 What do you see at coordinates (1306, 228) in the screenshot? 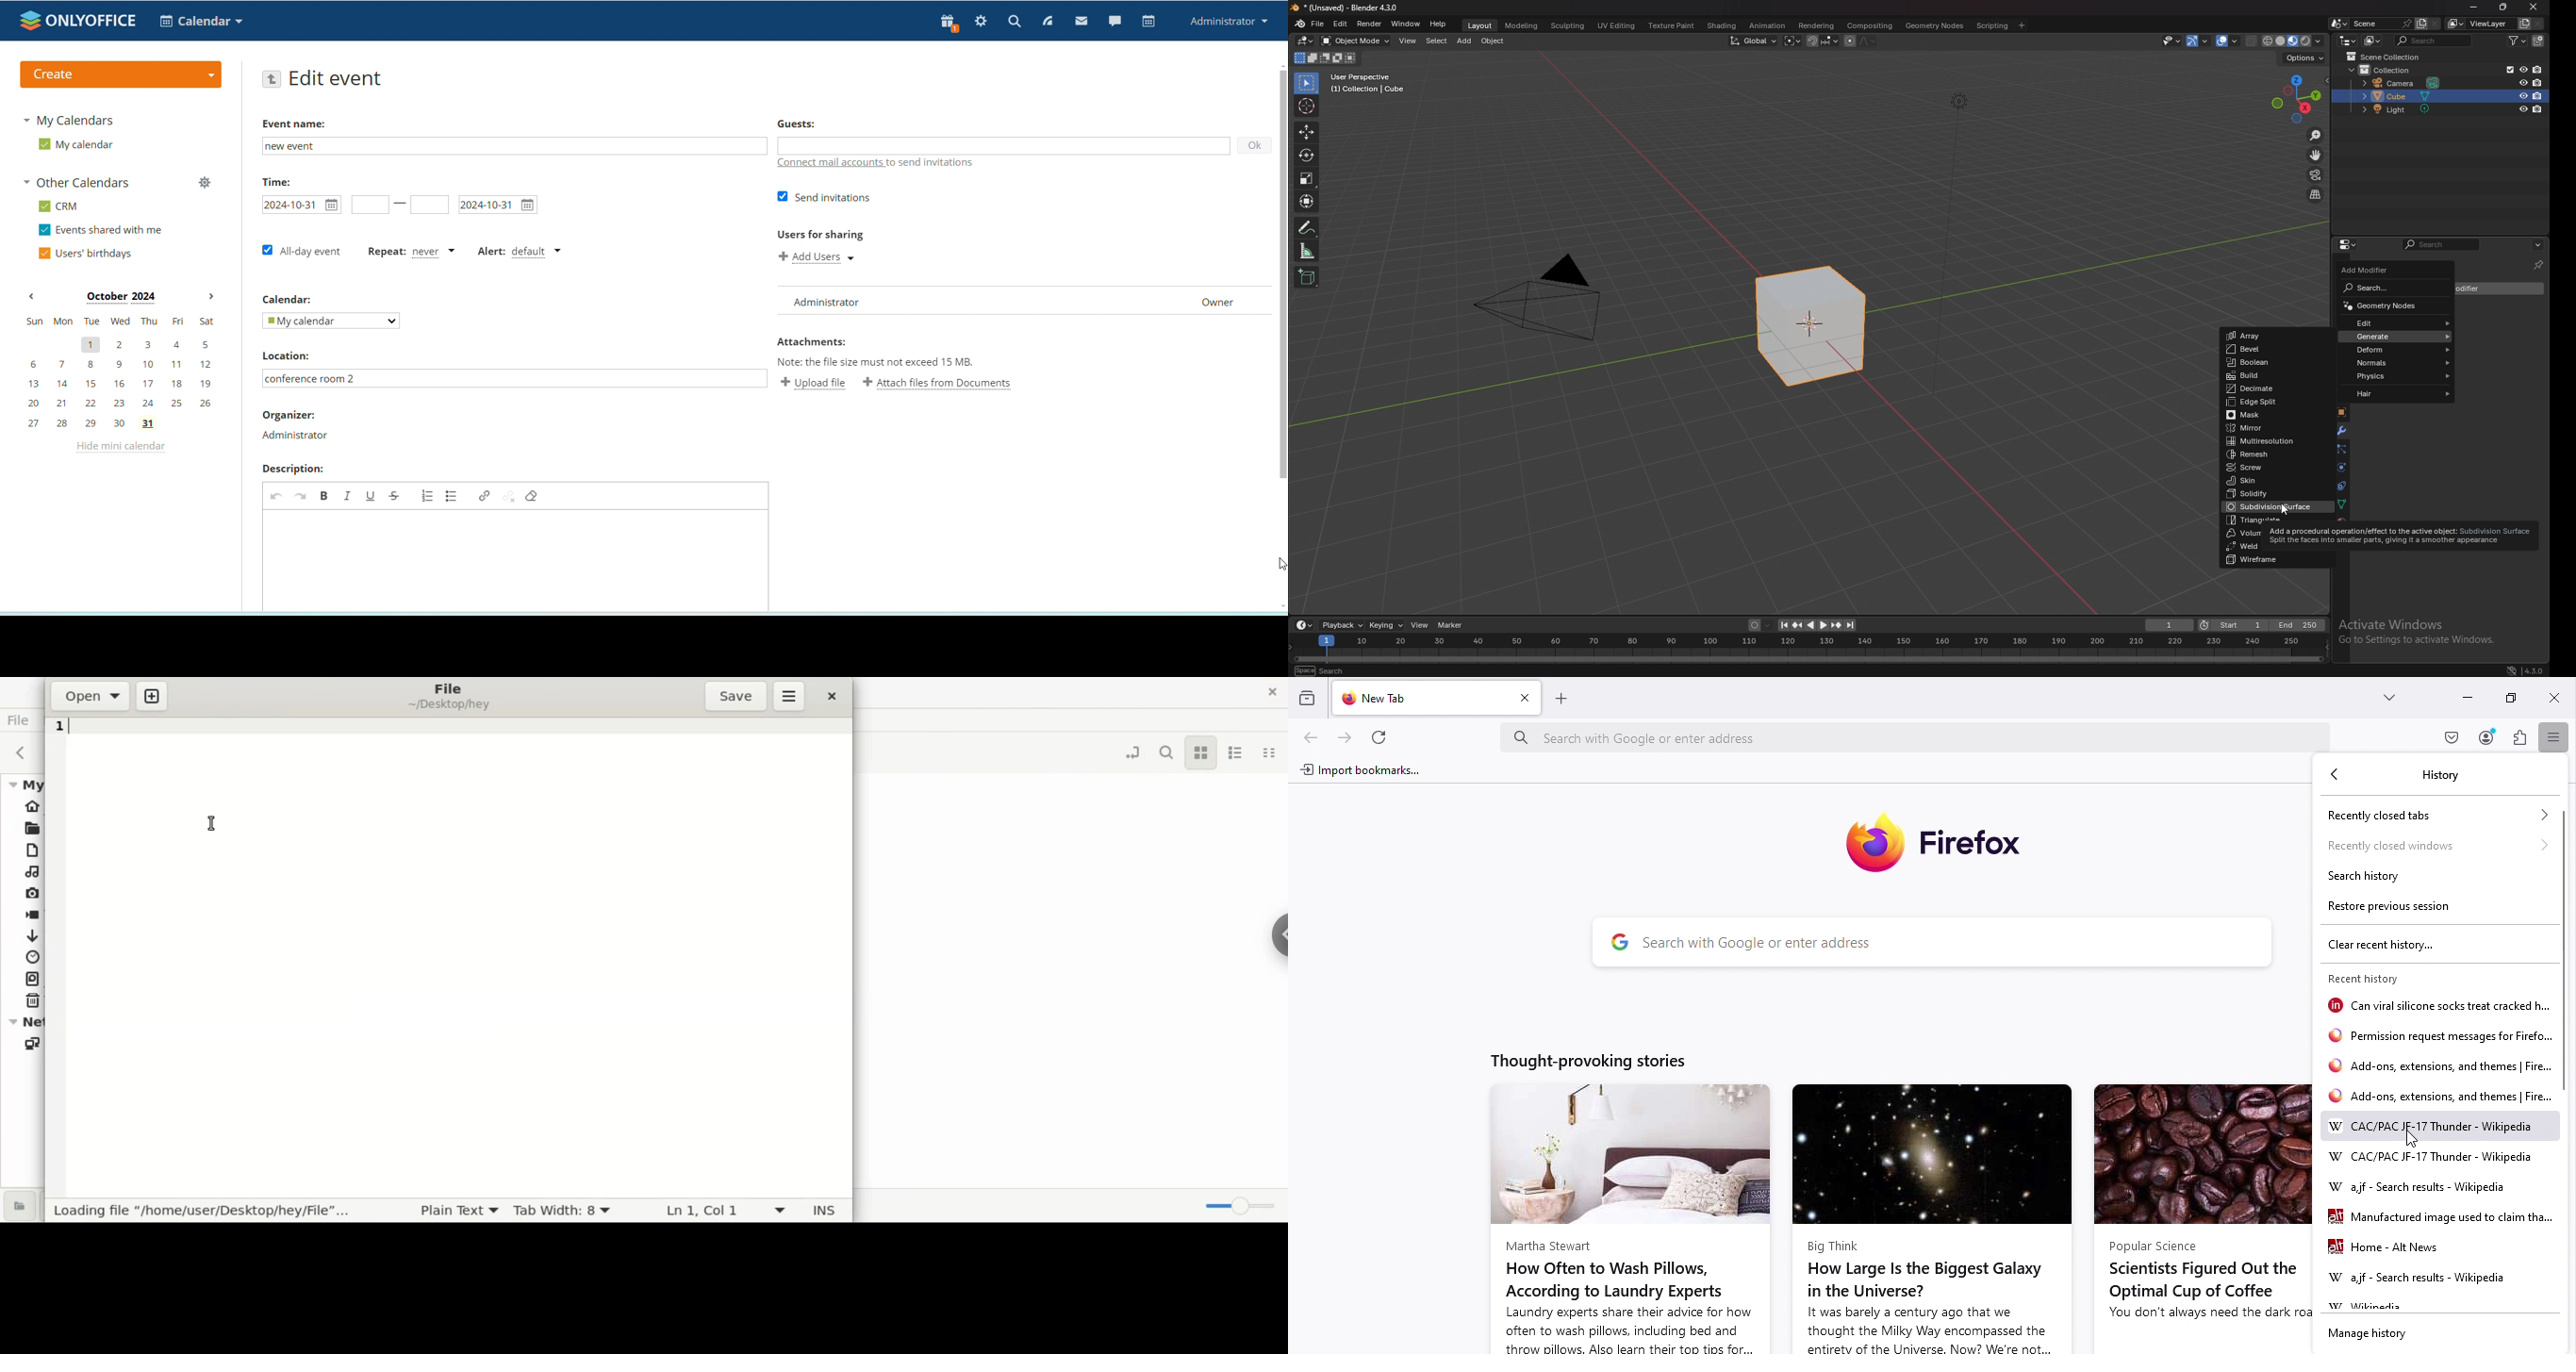
I see `annotate` at bounding box center [1306, 228].